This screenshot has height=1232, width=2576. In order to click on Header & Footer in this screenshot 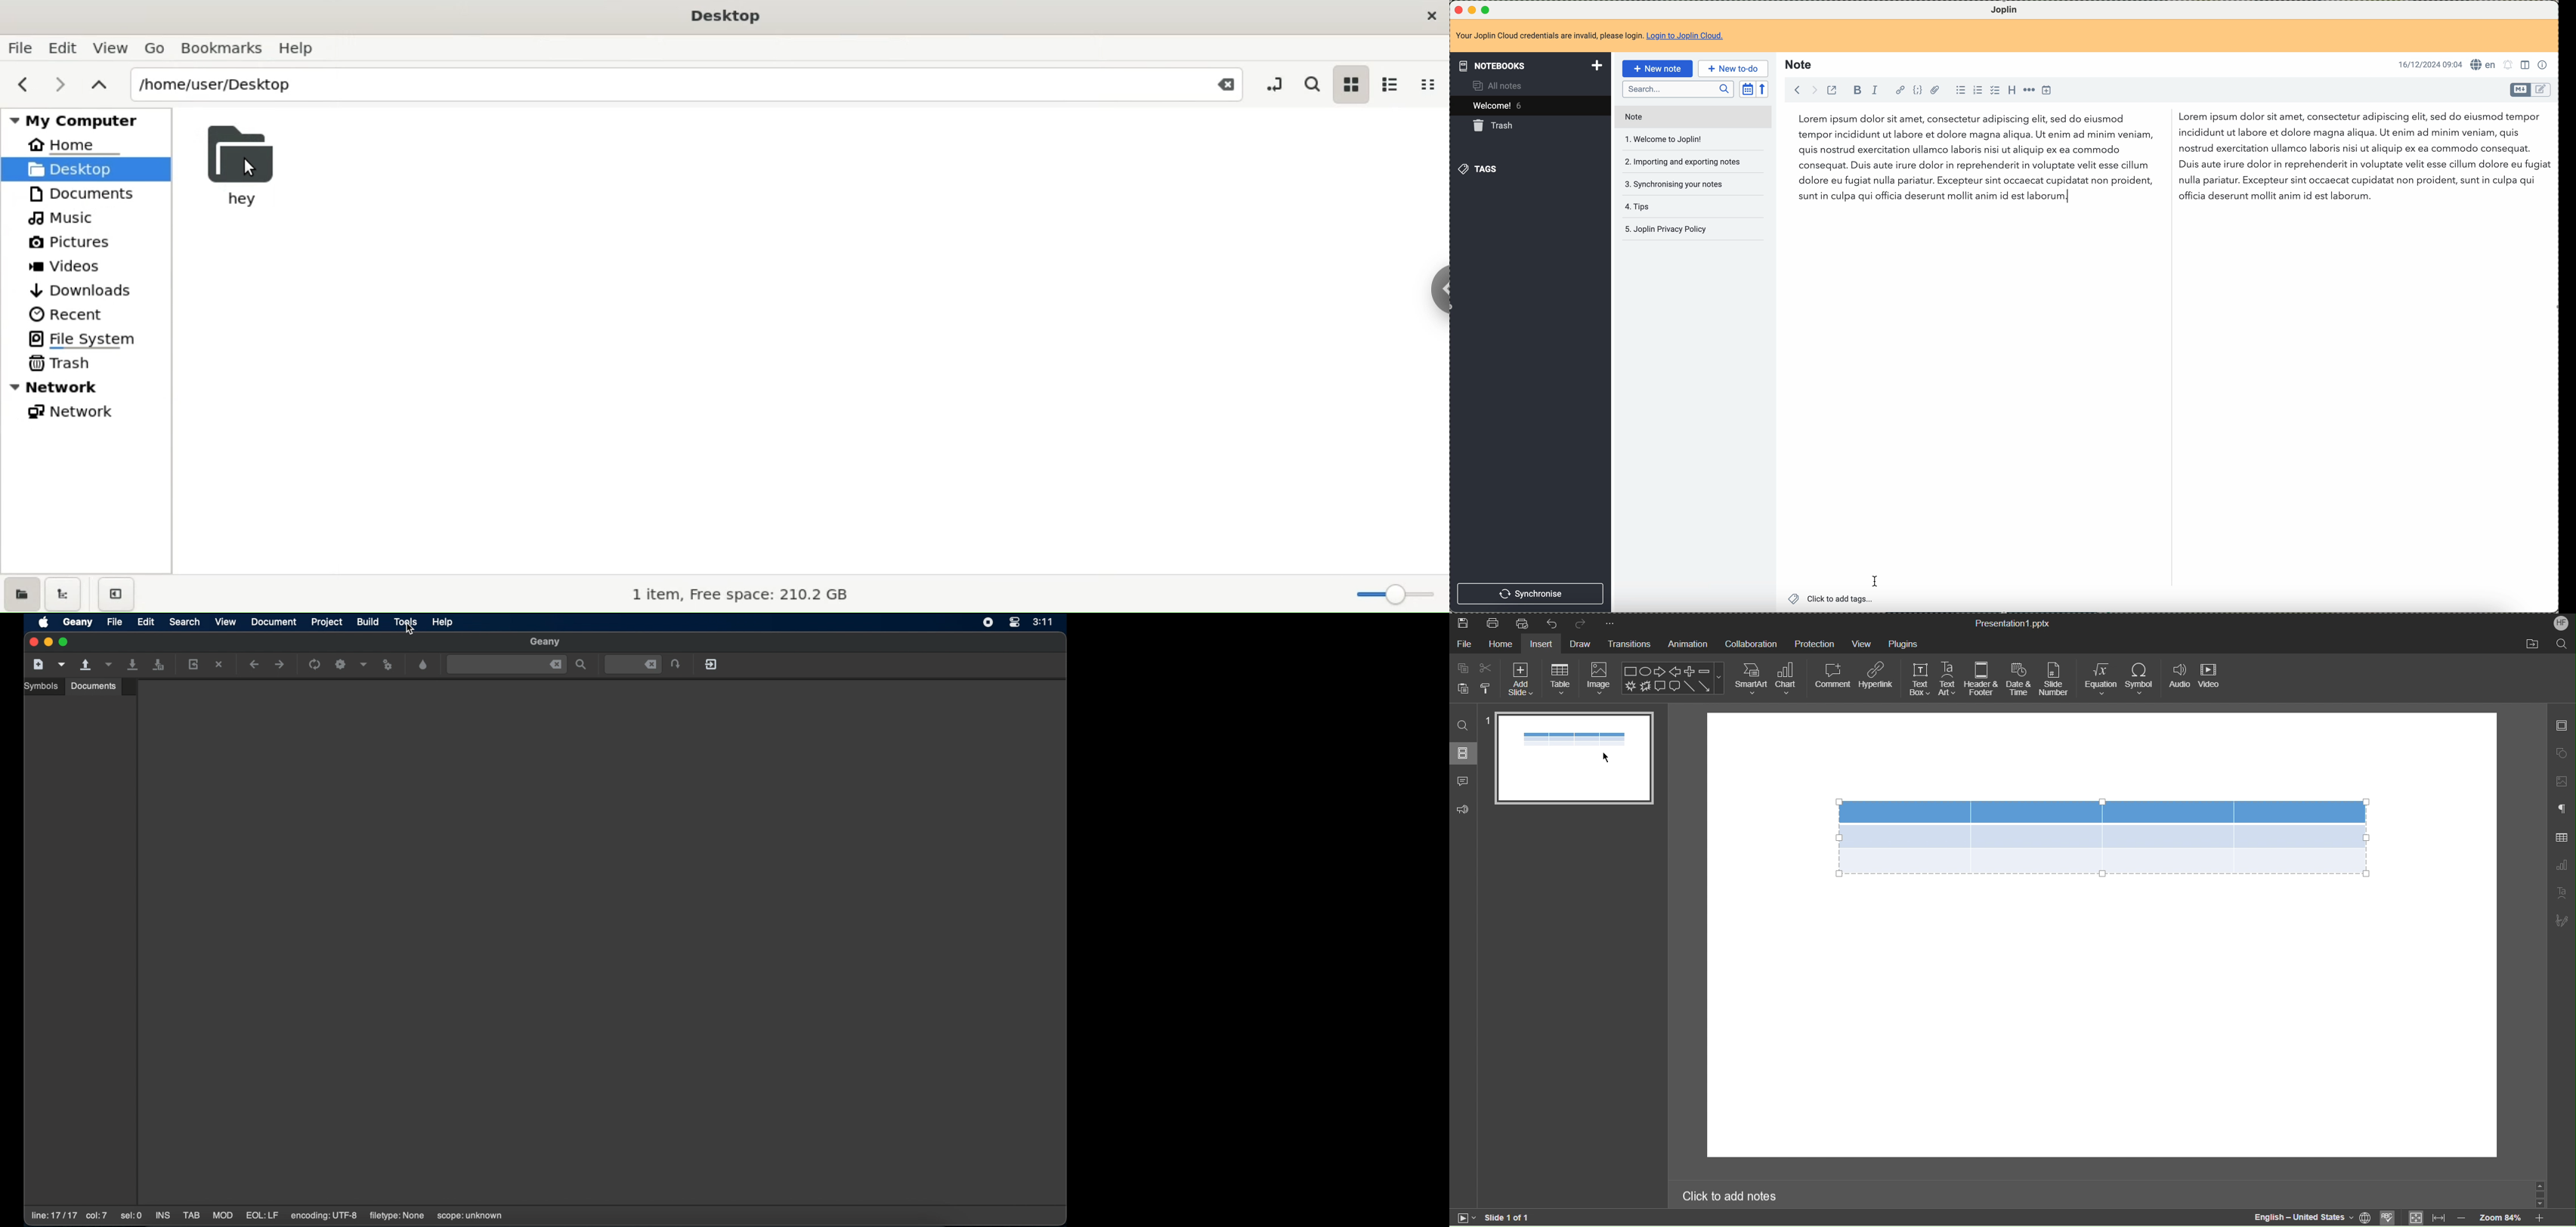, I will do `click(1982, 679)`.